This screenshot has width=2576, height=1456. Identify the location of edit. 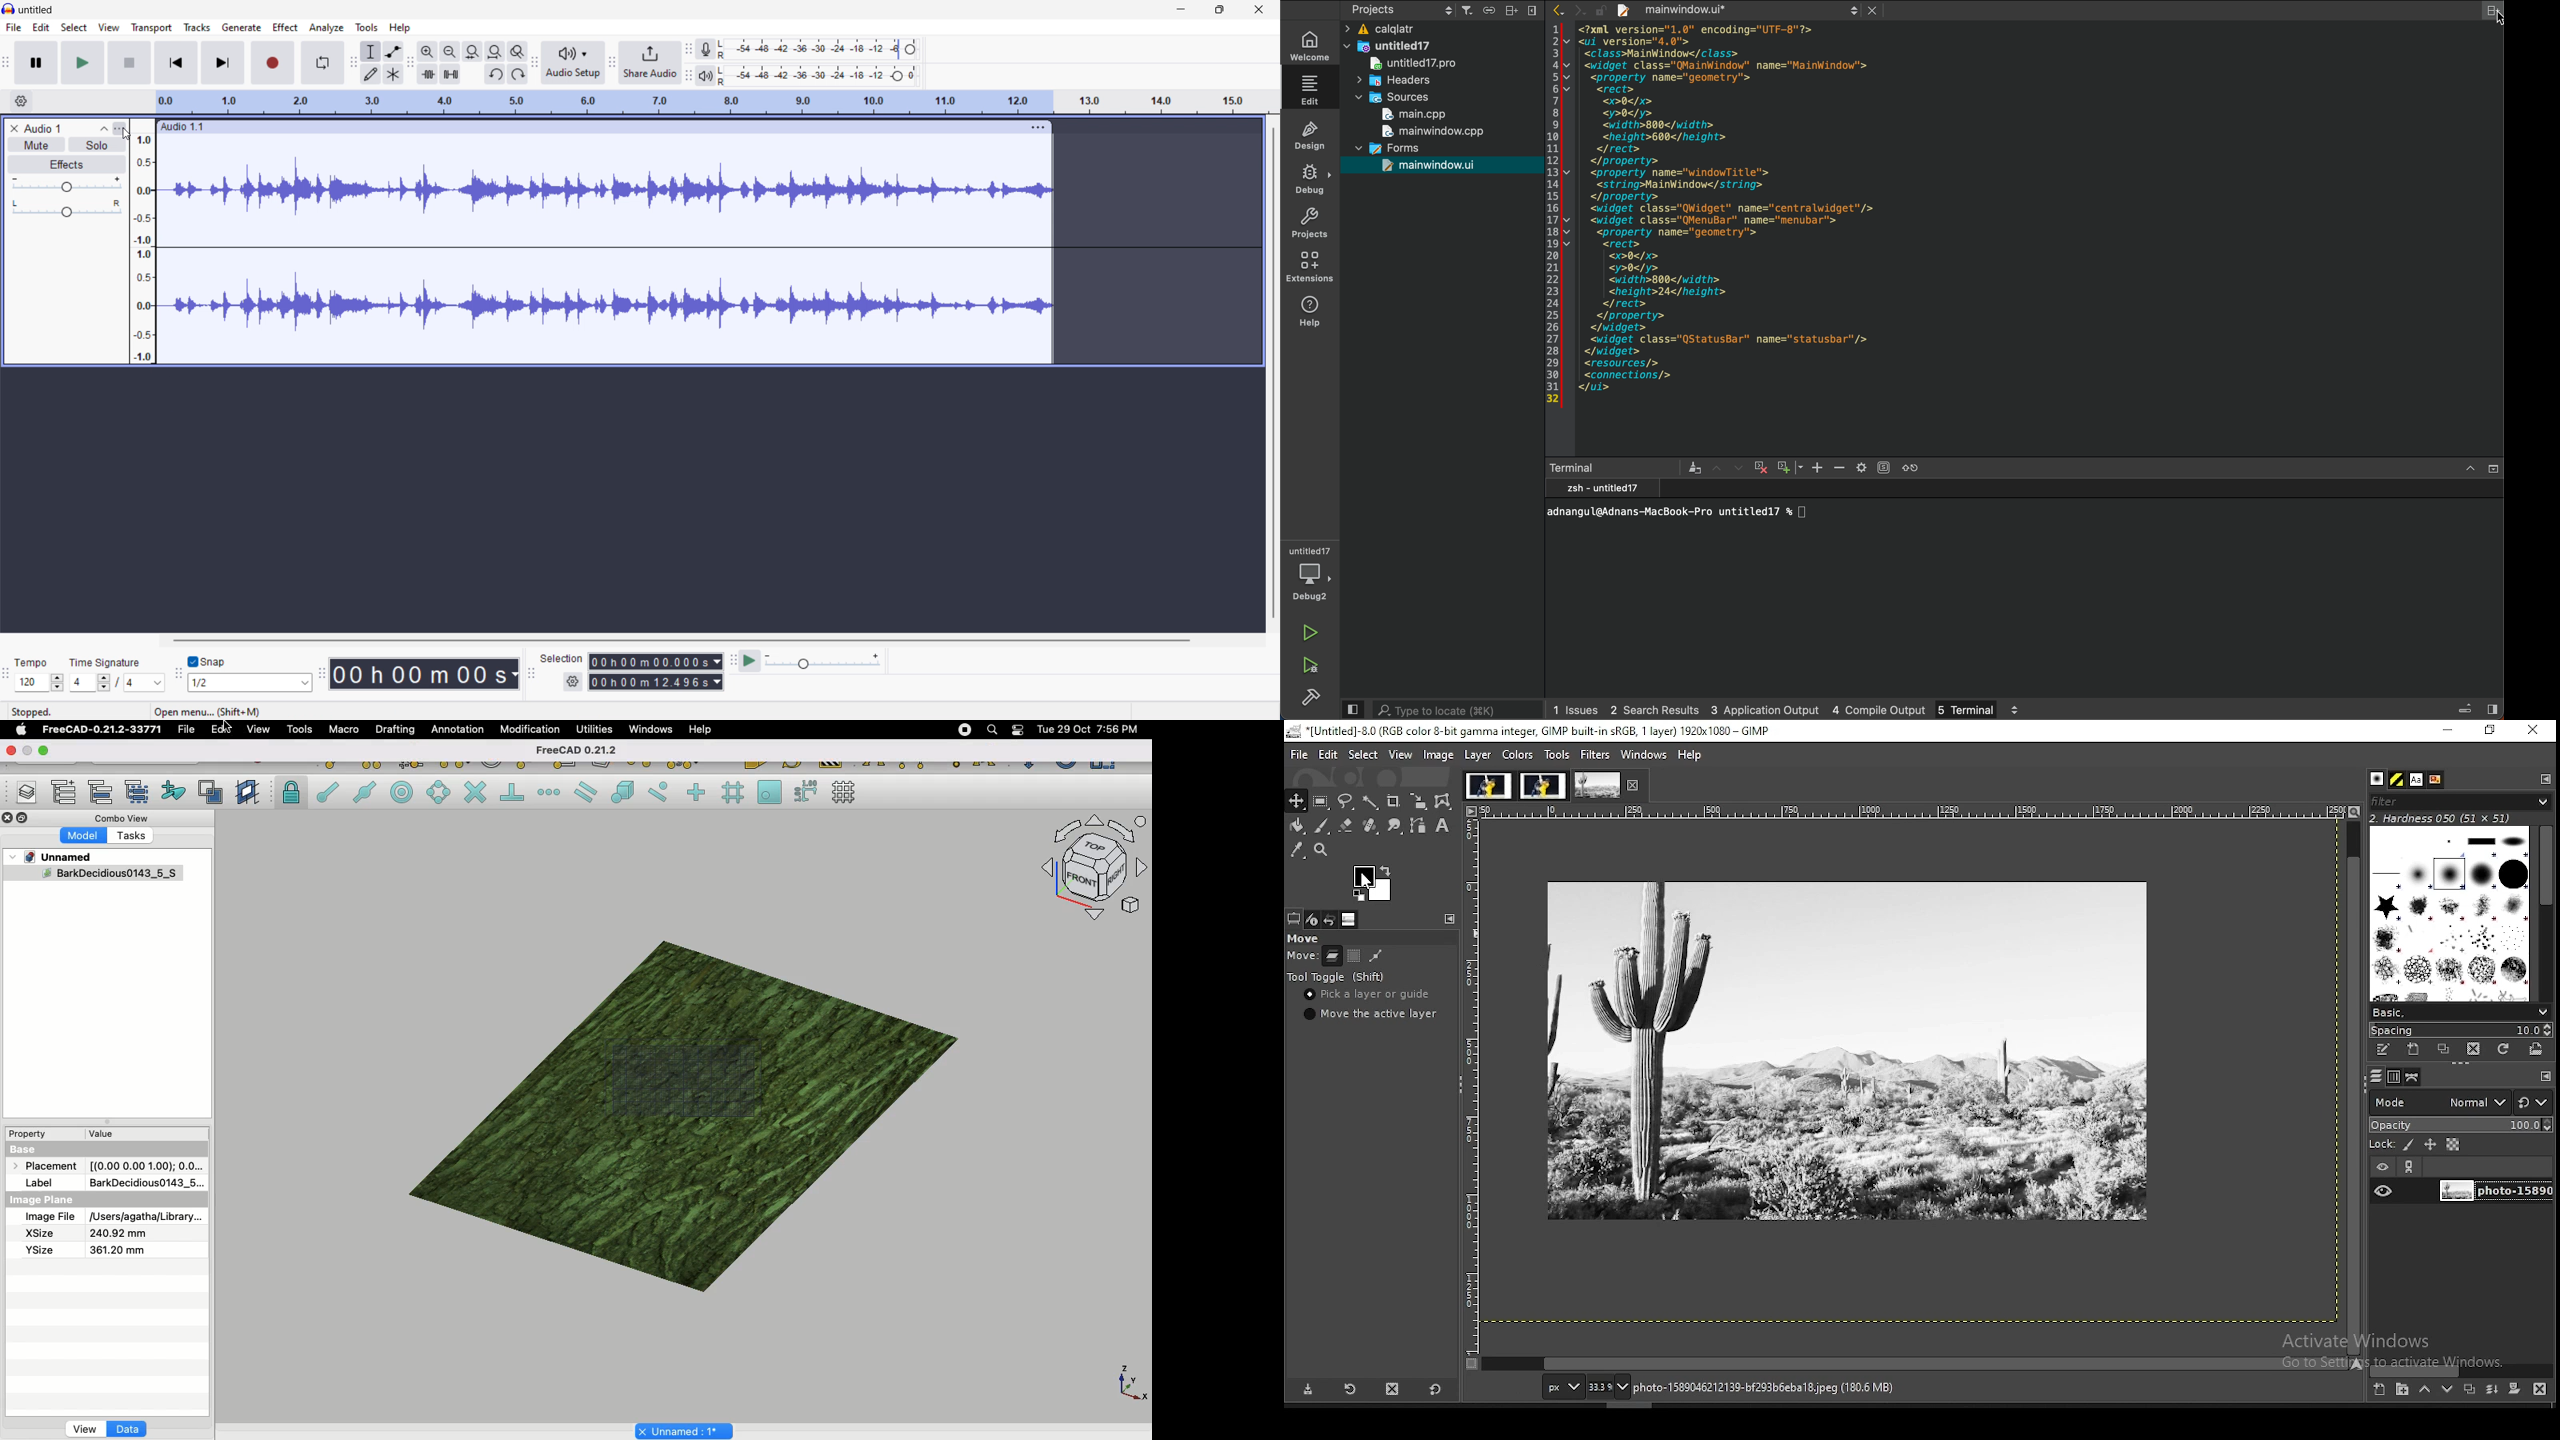
(1330, 754).